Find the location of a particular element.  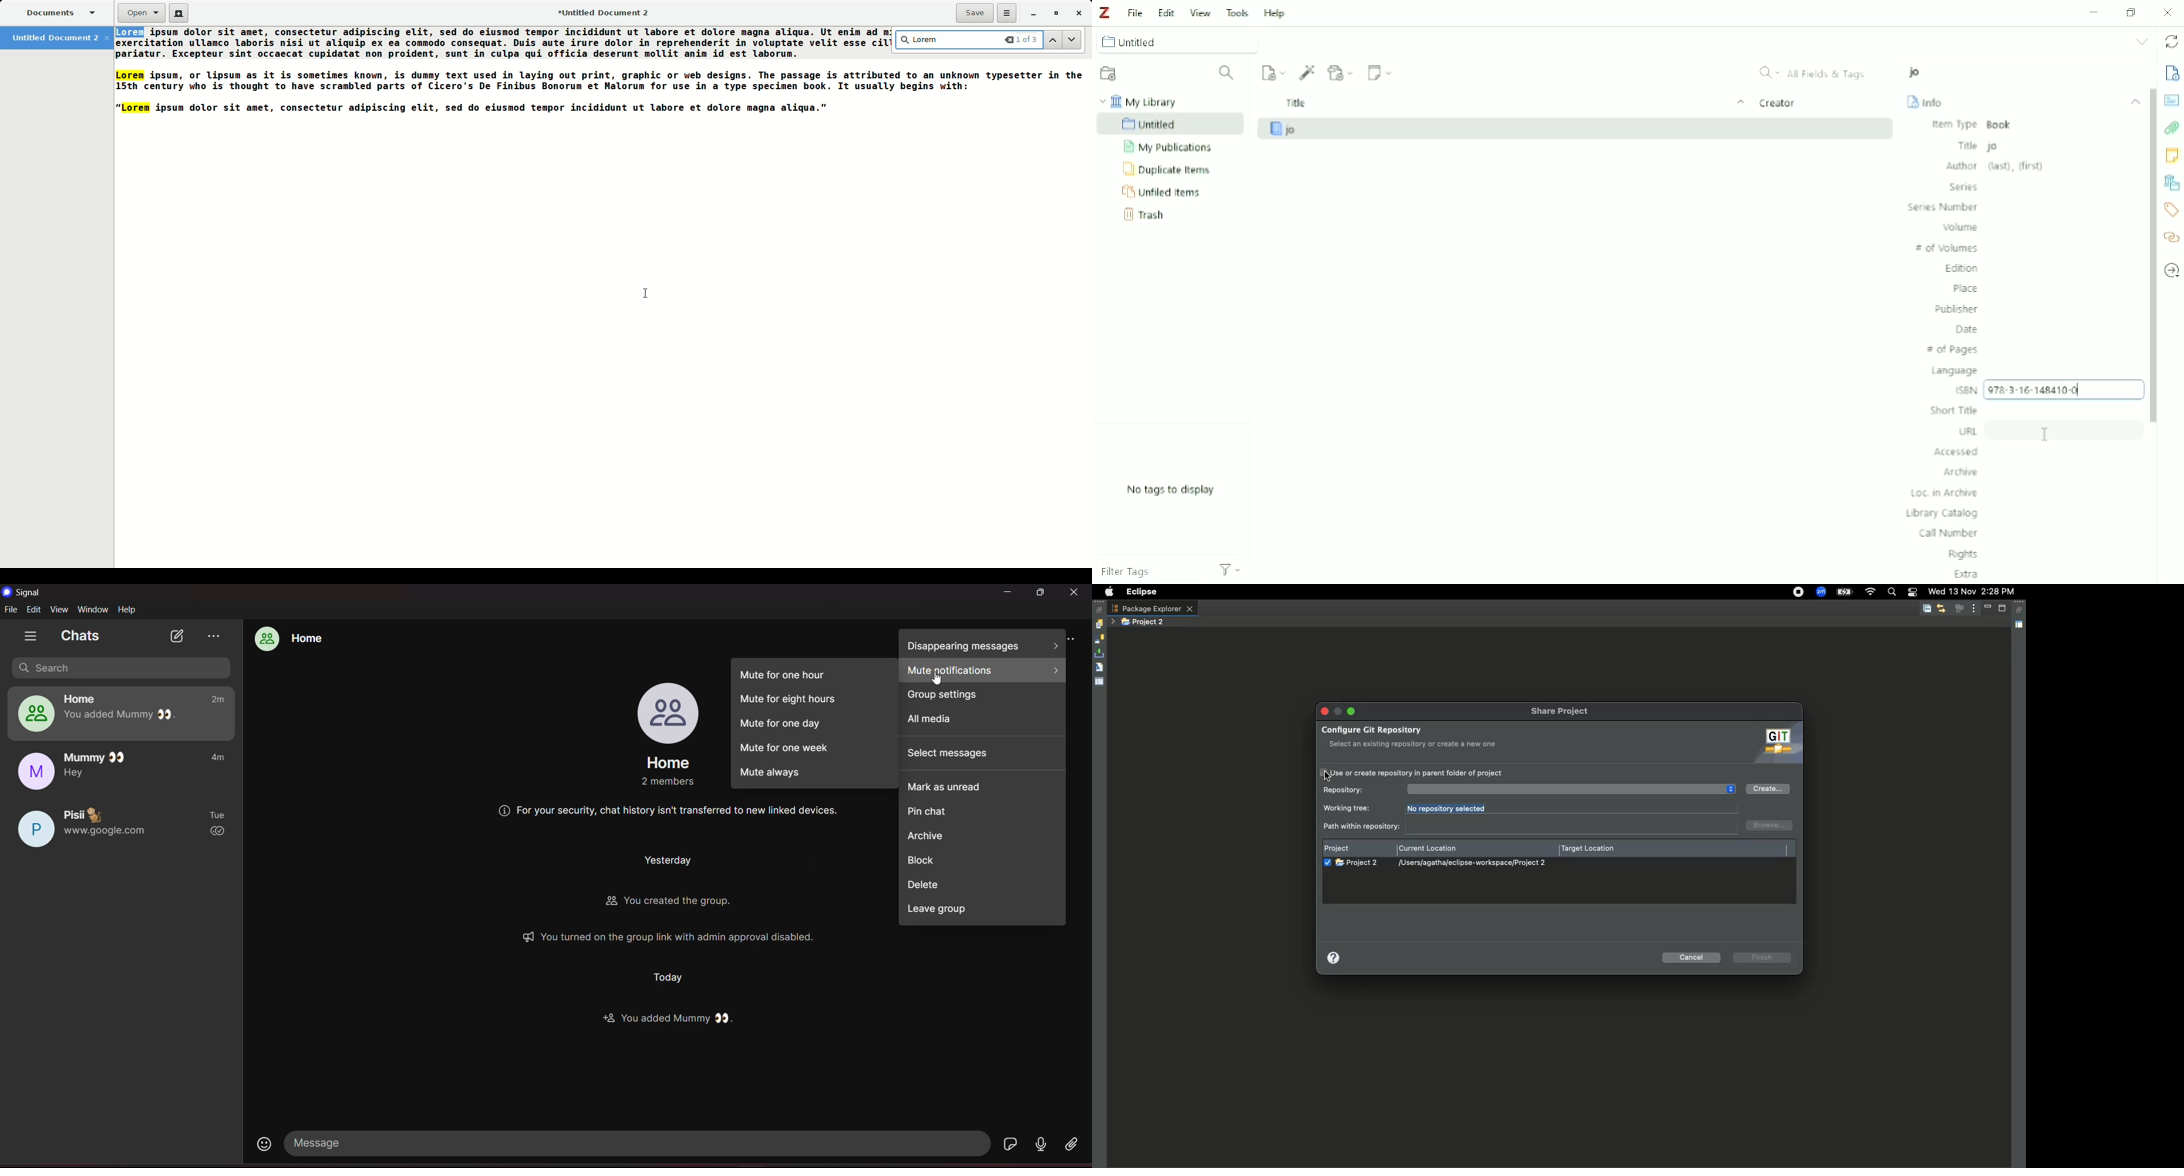

Libraries and Collections is located at coordinates (2172, 183).